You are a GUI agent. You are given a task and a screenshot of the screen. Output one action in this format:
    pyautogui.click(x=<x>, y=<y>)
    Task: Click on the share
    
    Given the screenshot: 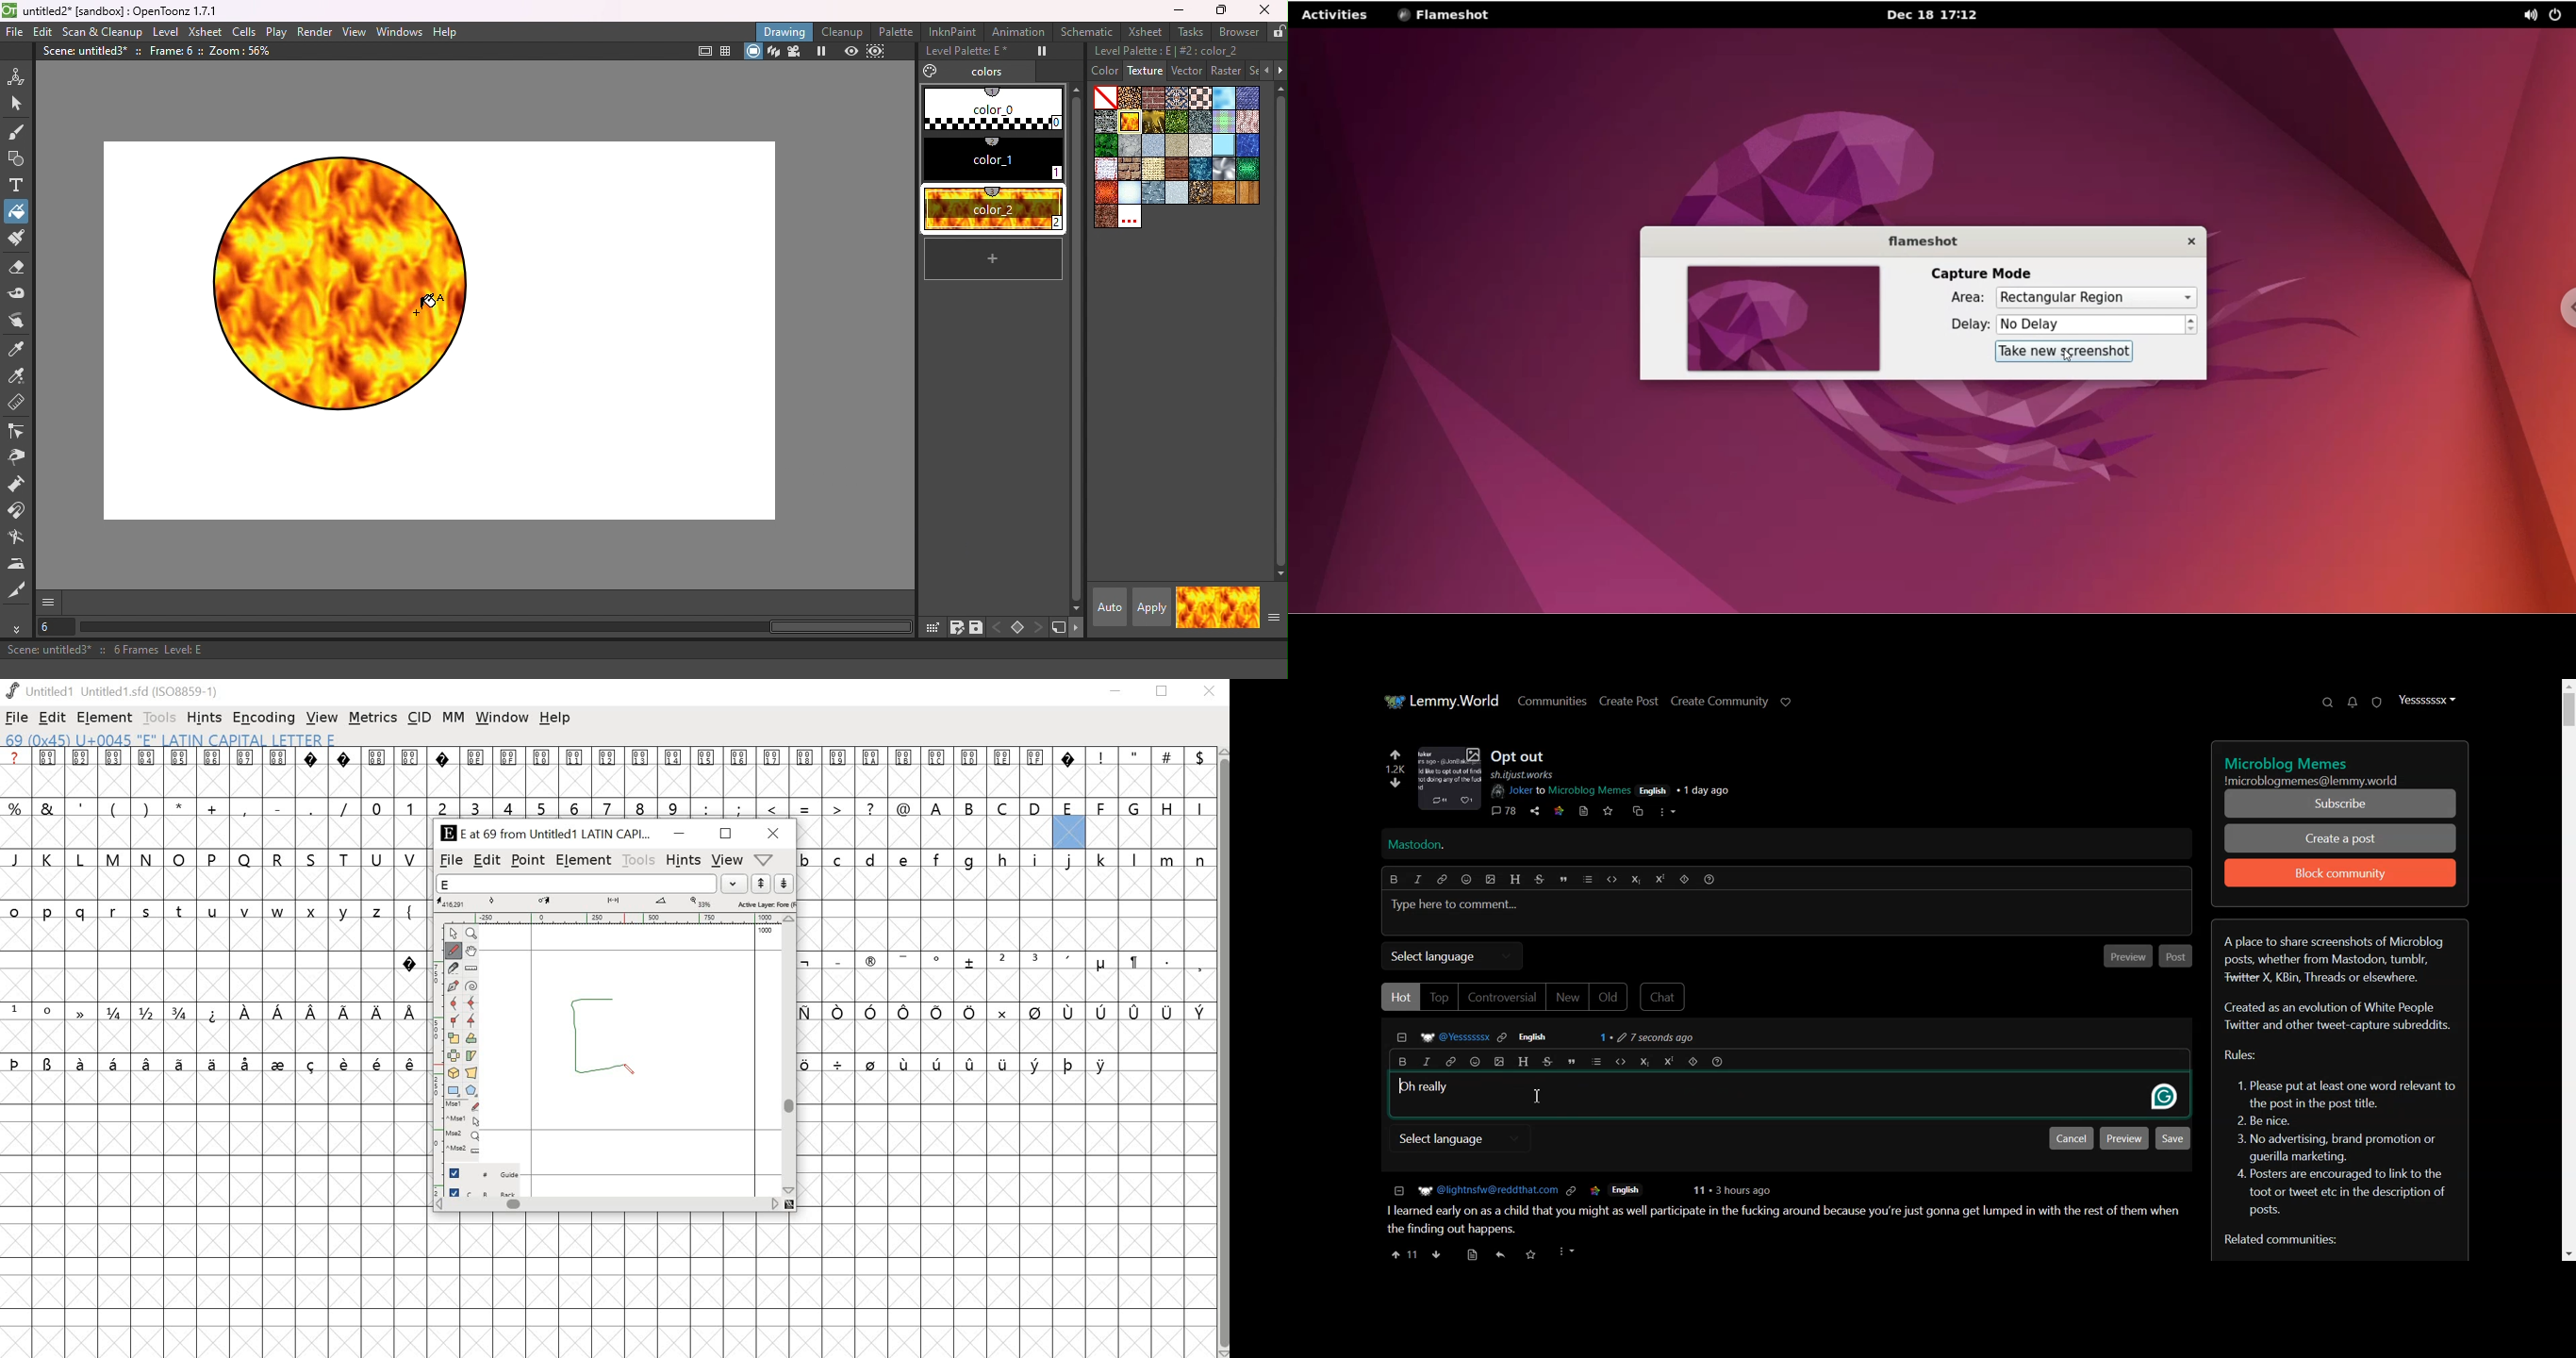 What is the action you would take?
    pyautogui.click(x=1535, y=811)
    